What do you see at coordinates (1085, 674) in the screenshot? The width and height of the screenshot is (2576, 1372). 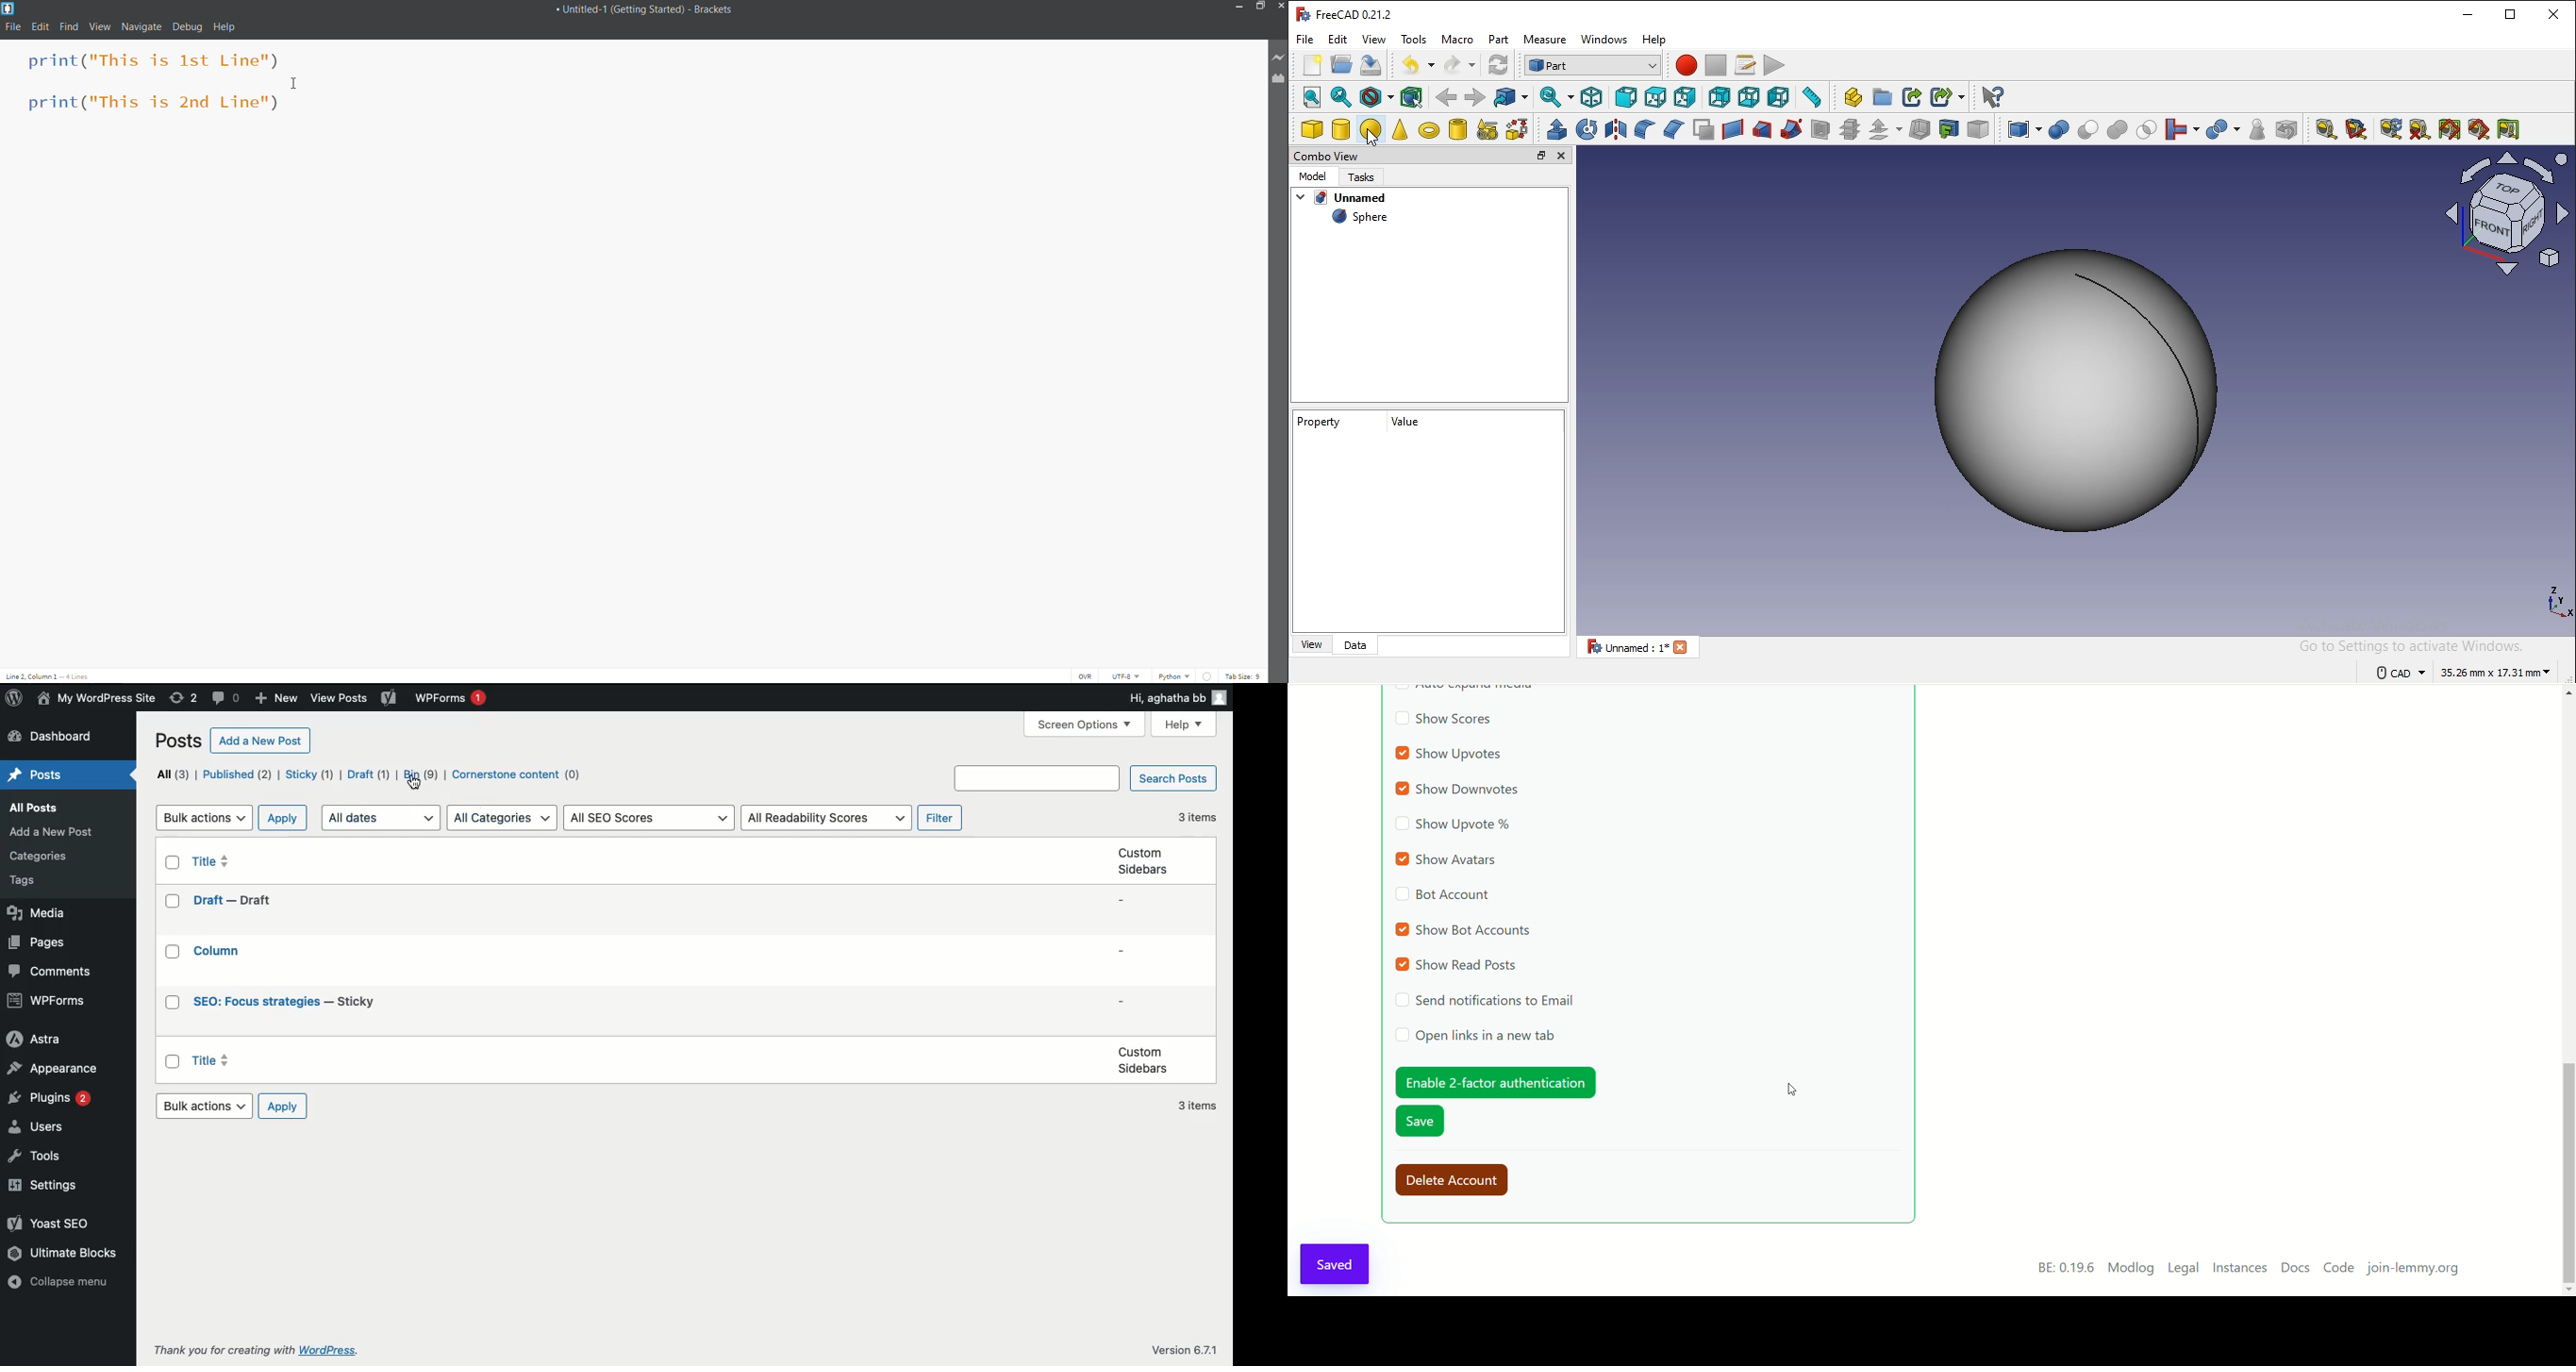 I see `OVR` at bounding box center [1085, 674].